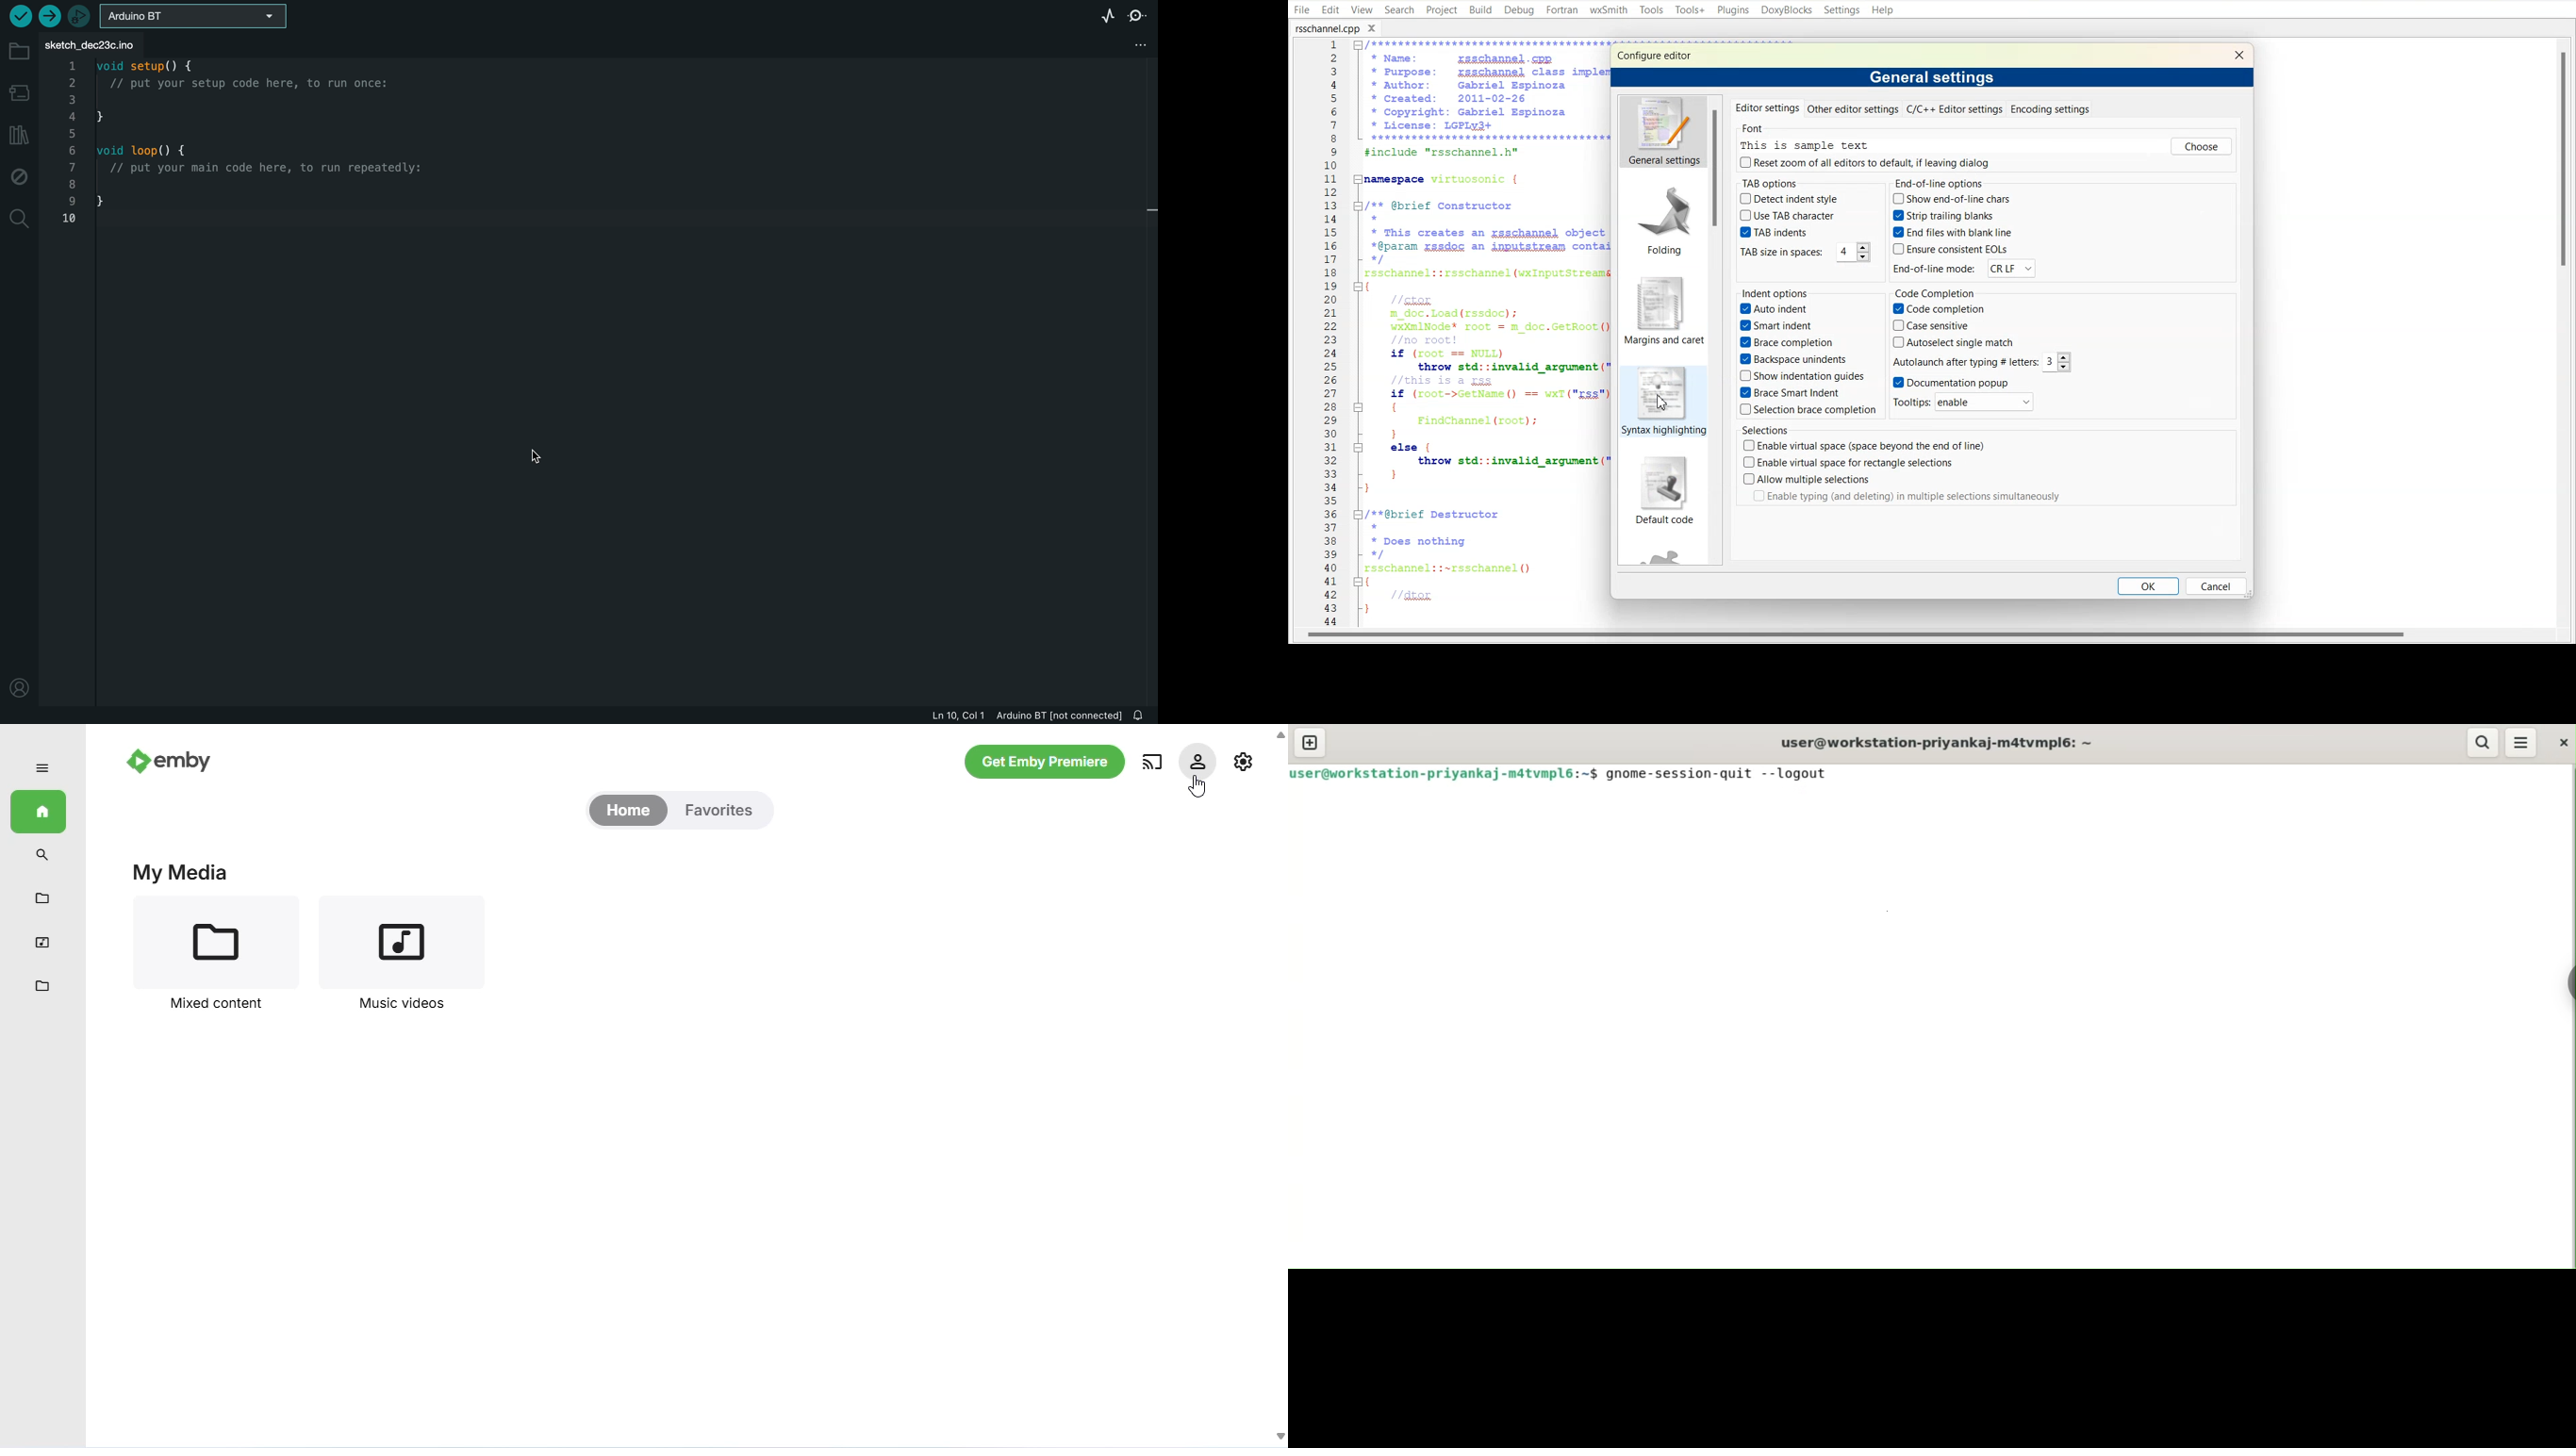  I want to click on Close, so click(2239, 54).